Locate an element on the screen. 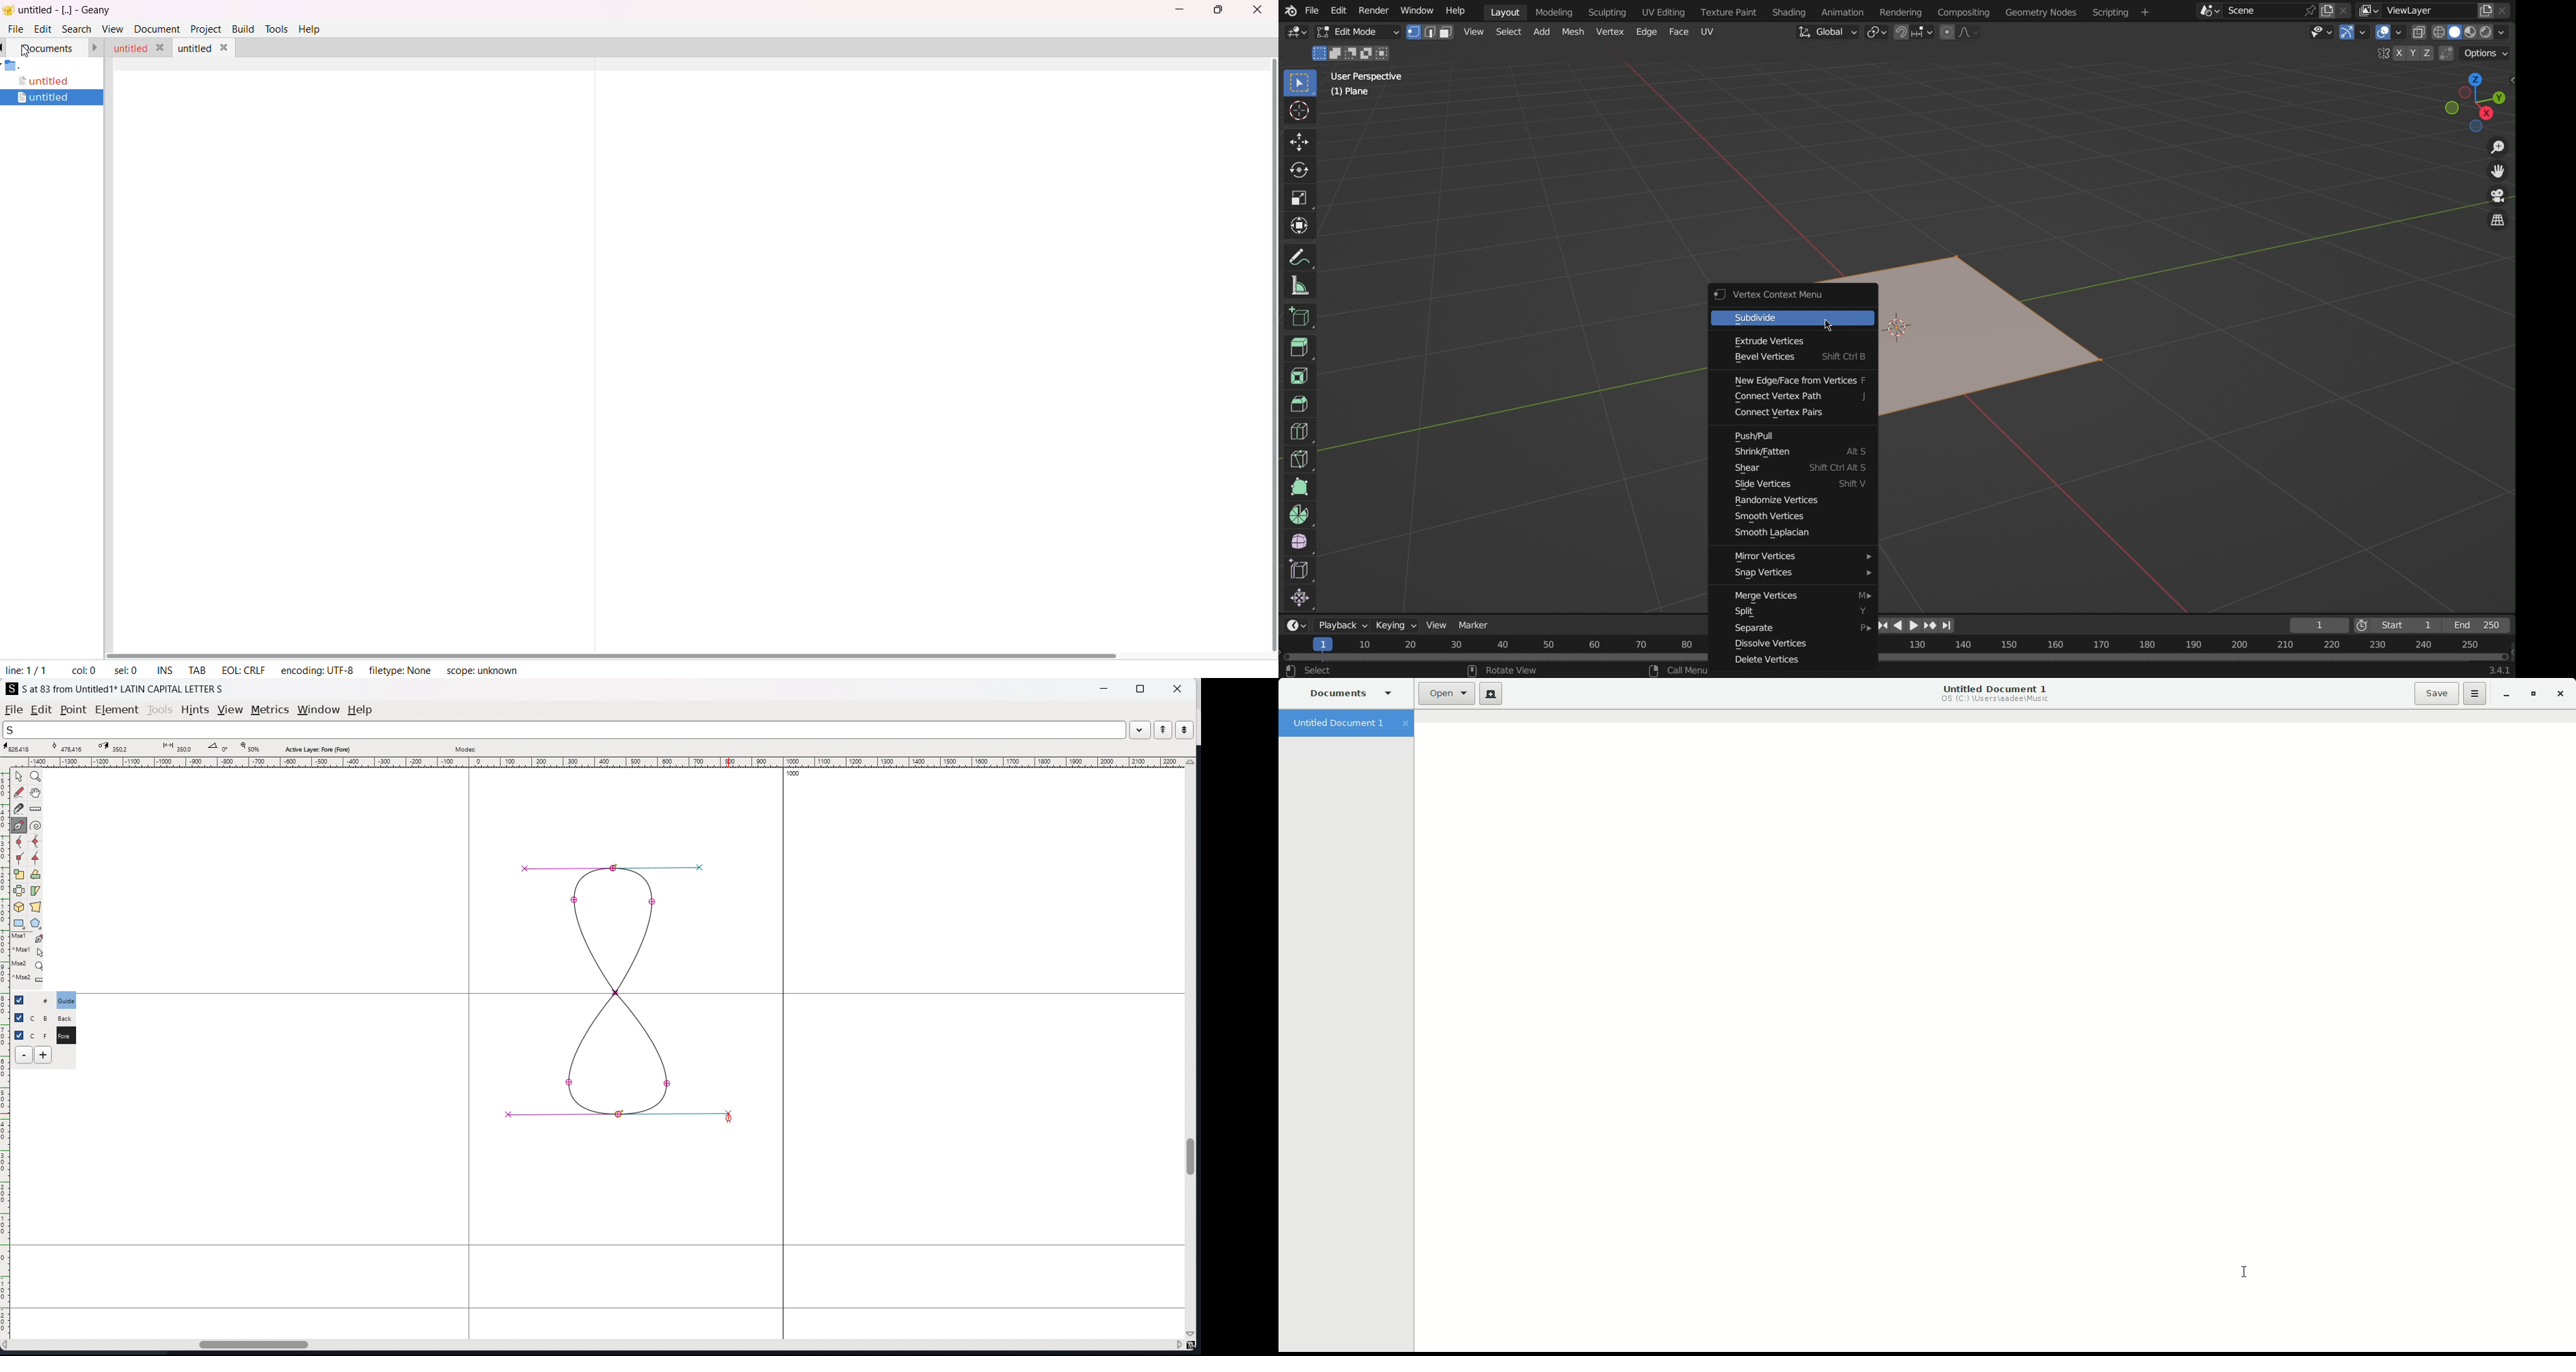  Edge Slide is located at coordinates (1299, 571).